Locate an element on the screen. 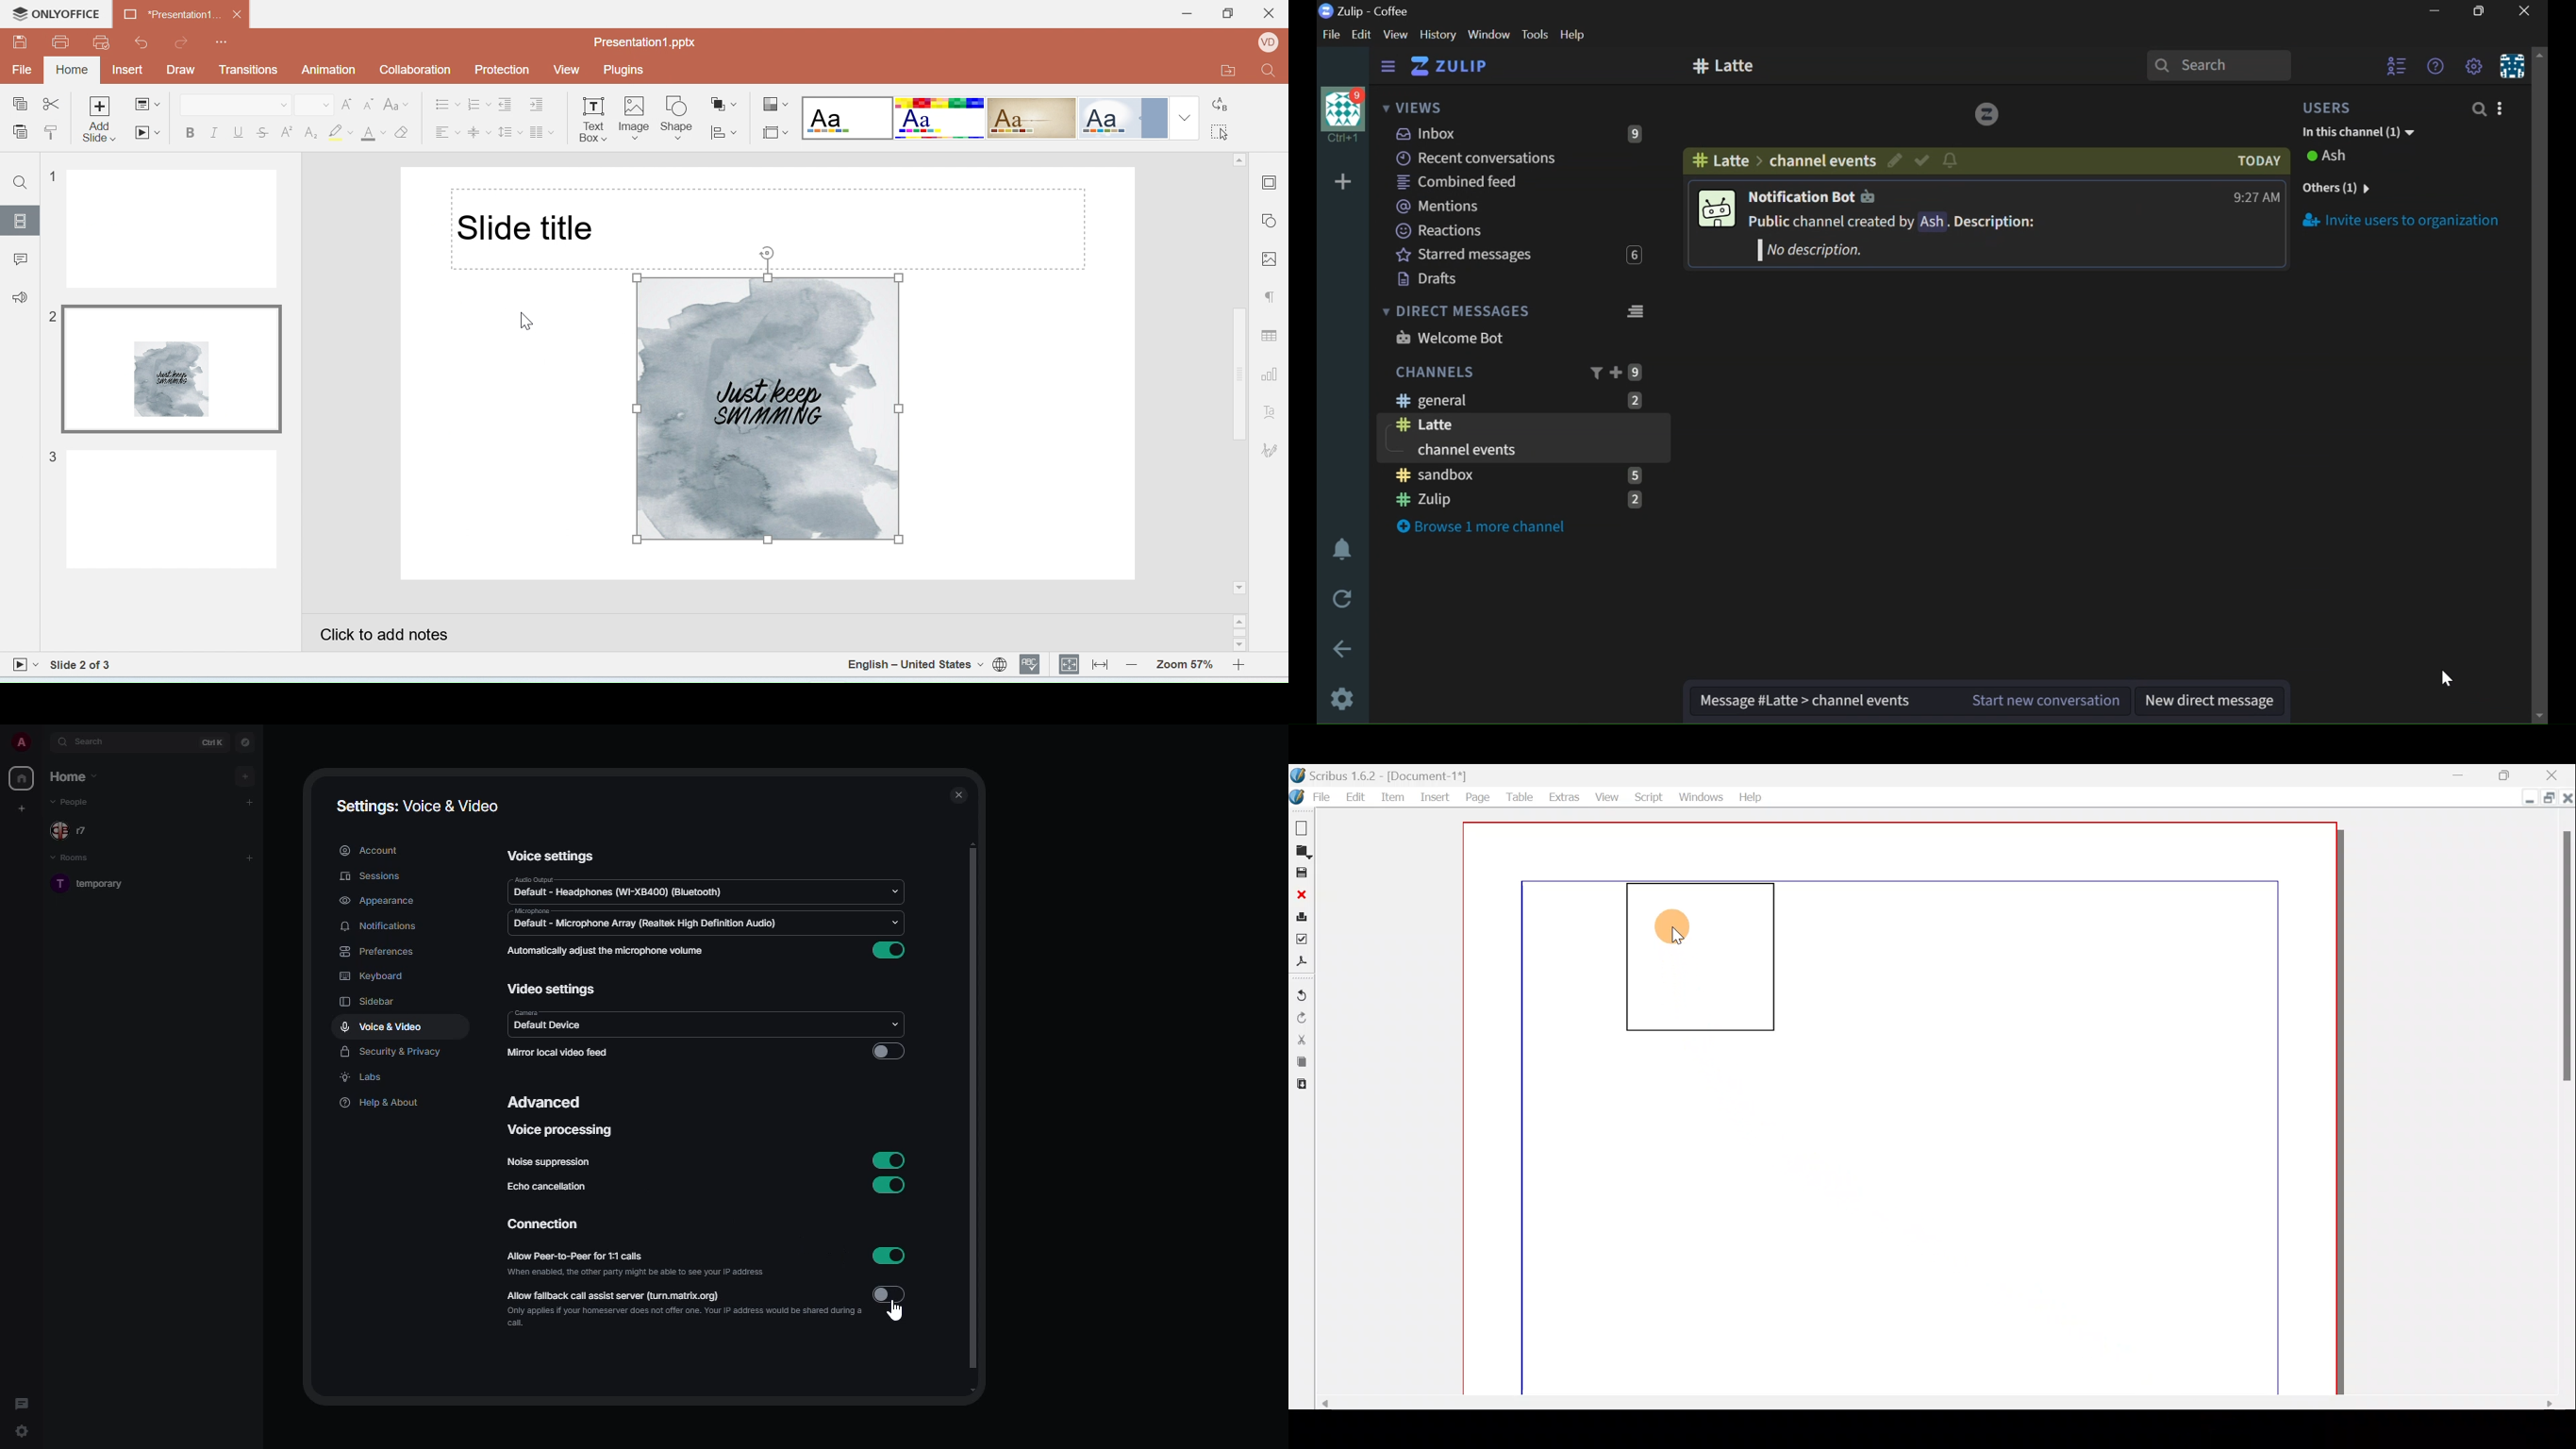  navigator is located at coordinates (244, 741).